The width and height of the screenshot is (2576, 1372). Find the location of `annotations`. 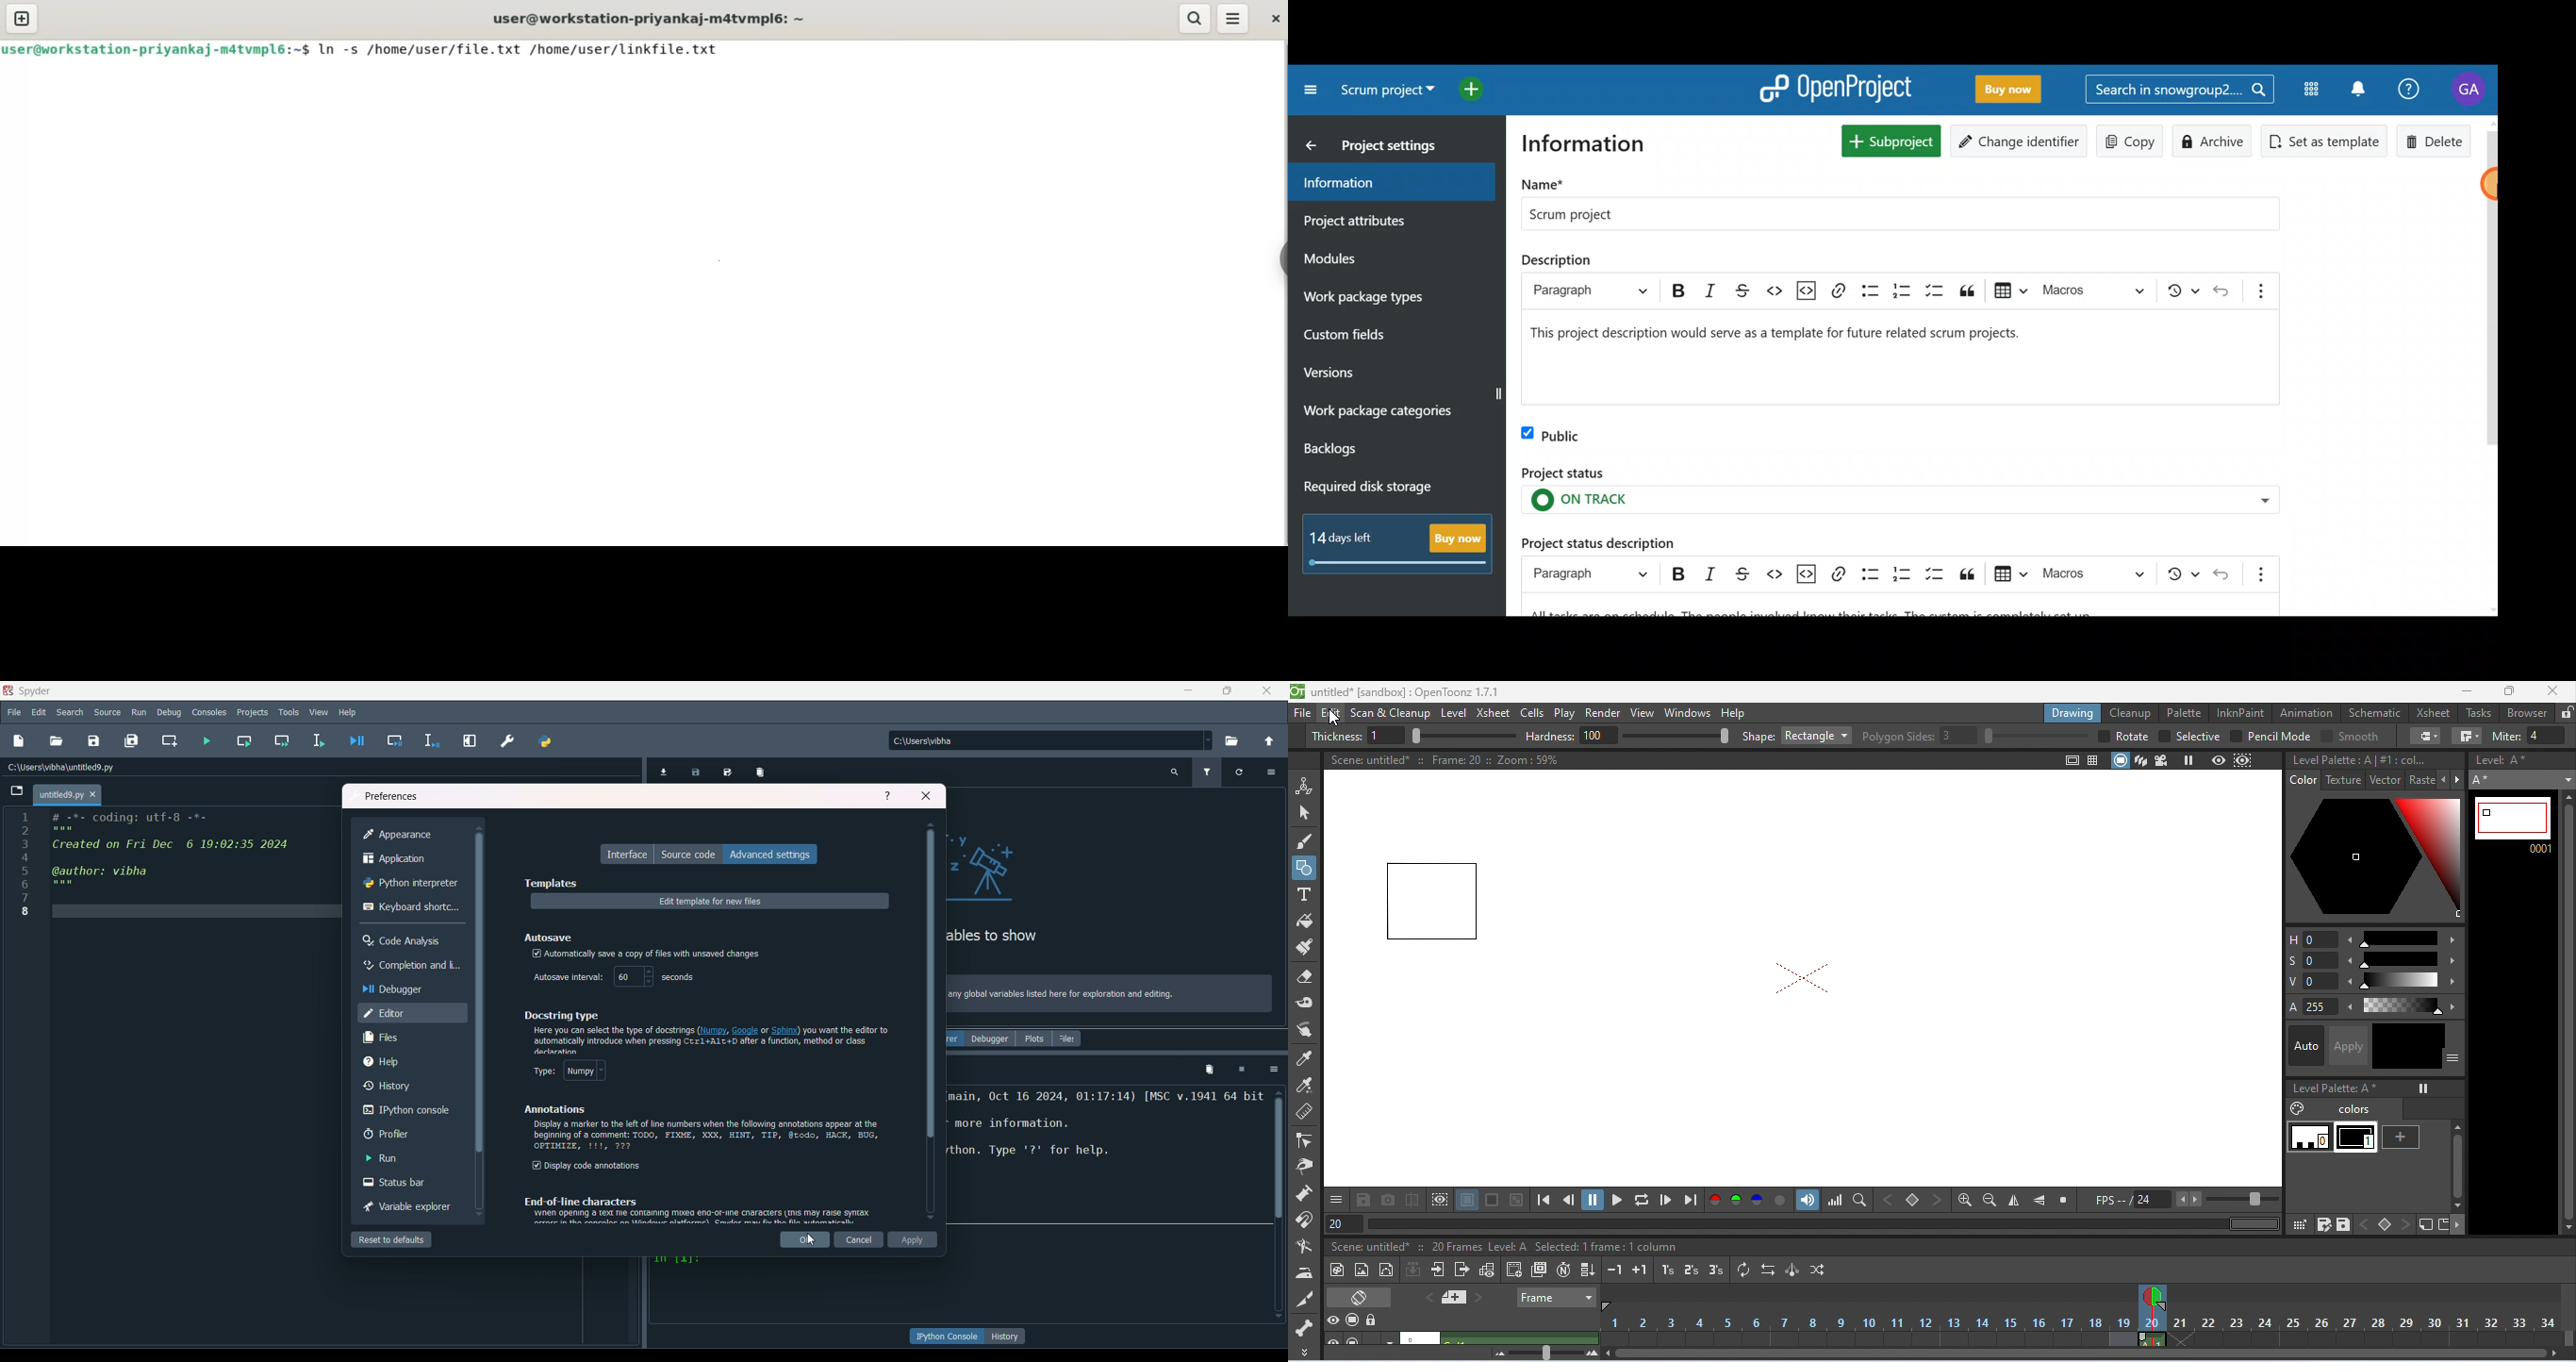

annotations is located at coordinates (551, 1110).